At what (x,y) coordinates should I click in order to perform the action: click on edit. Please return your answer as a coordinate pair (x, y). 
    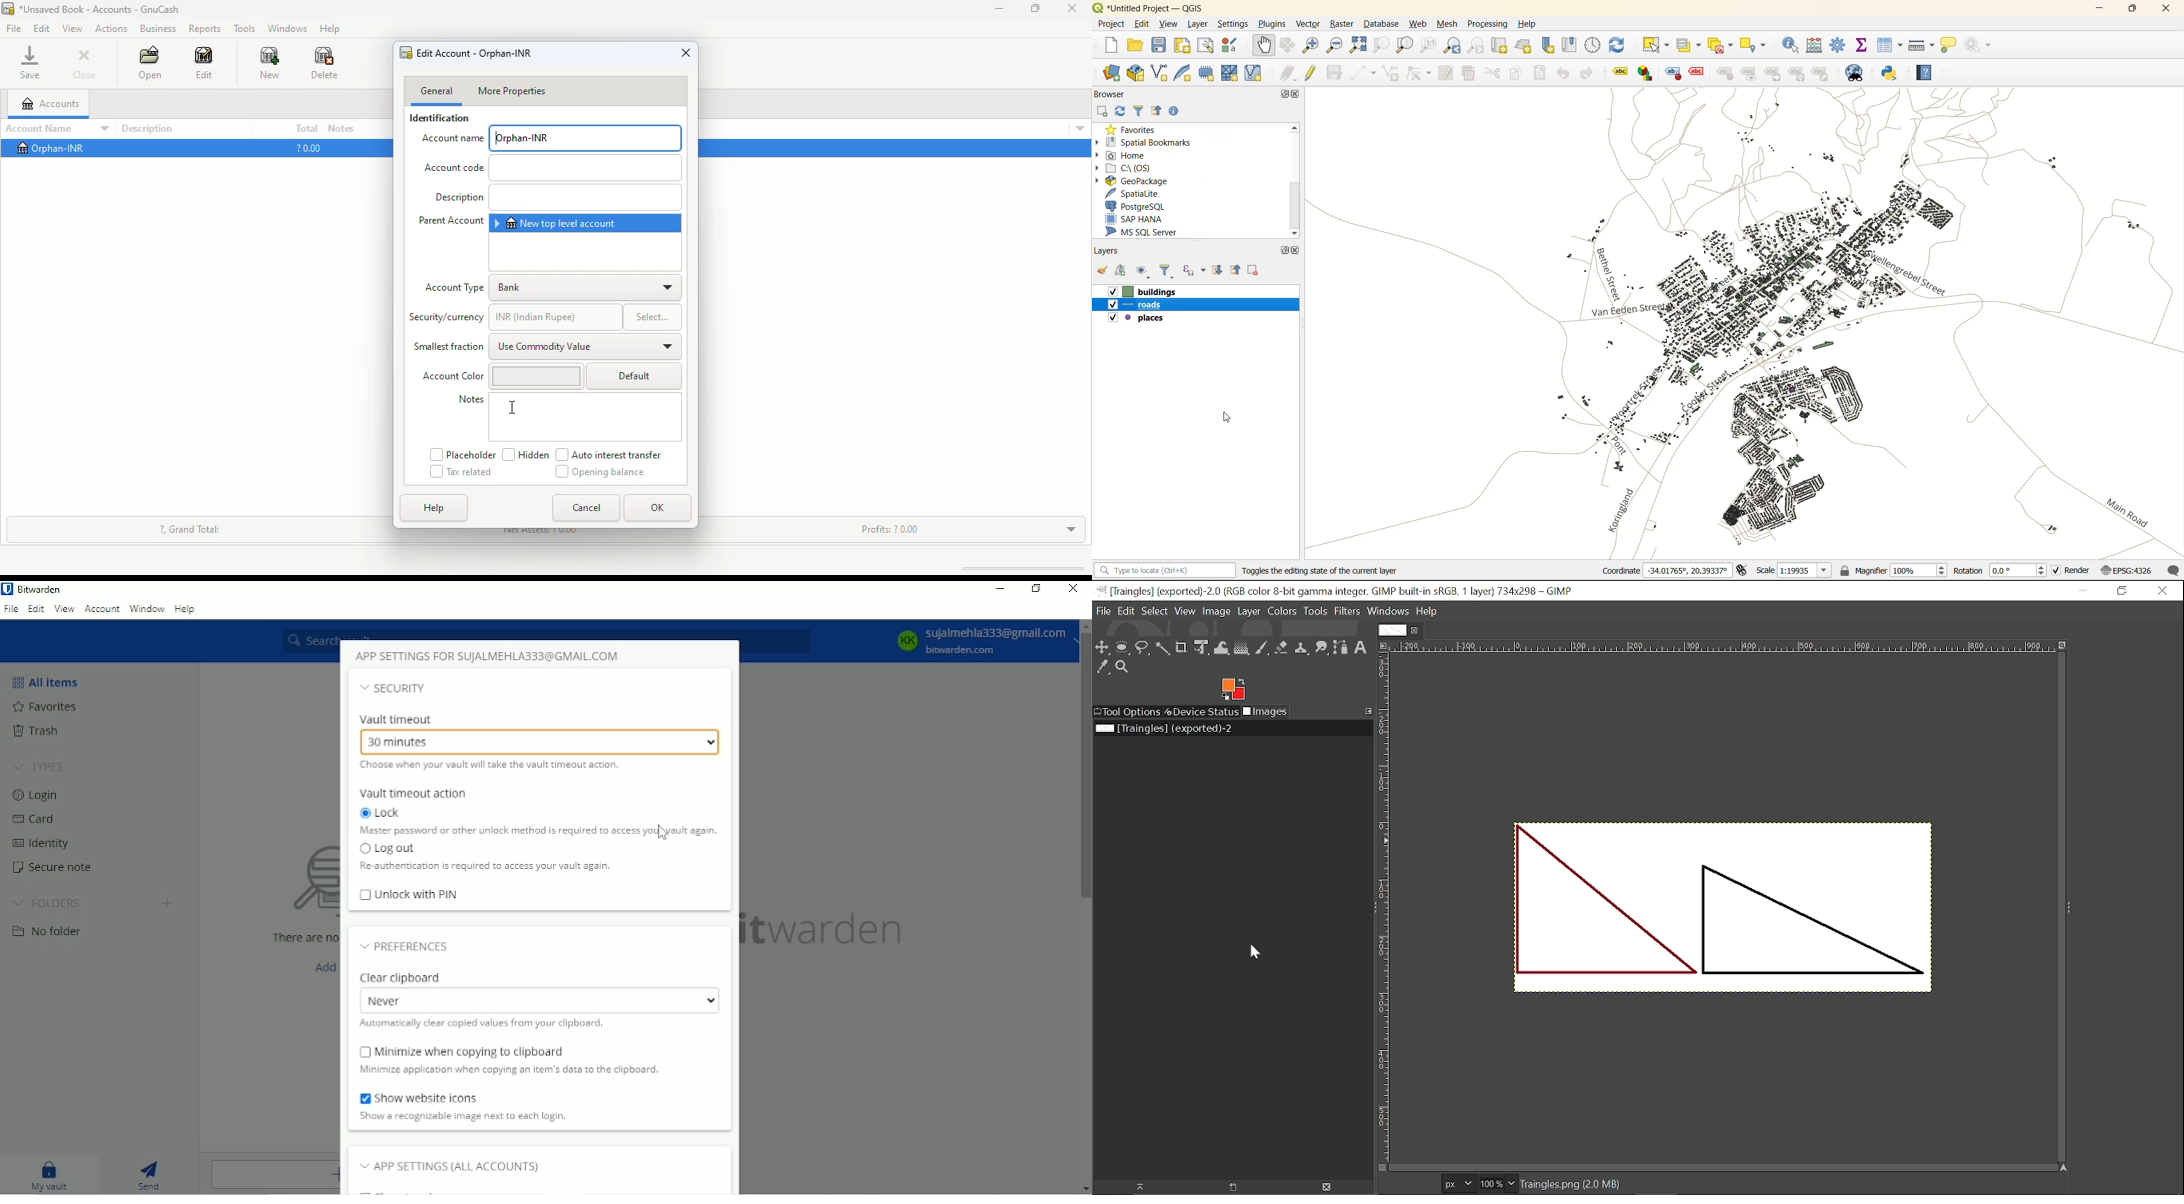
    Looking at the image, I should click on (203, 63).